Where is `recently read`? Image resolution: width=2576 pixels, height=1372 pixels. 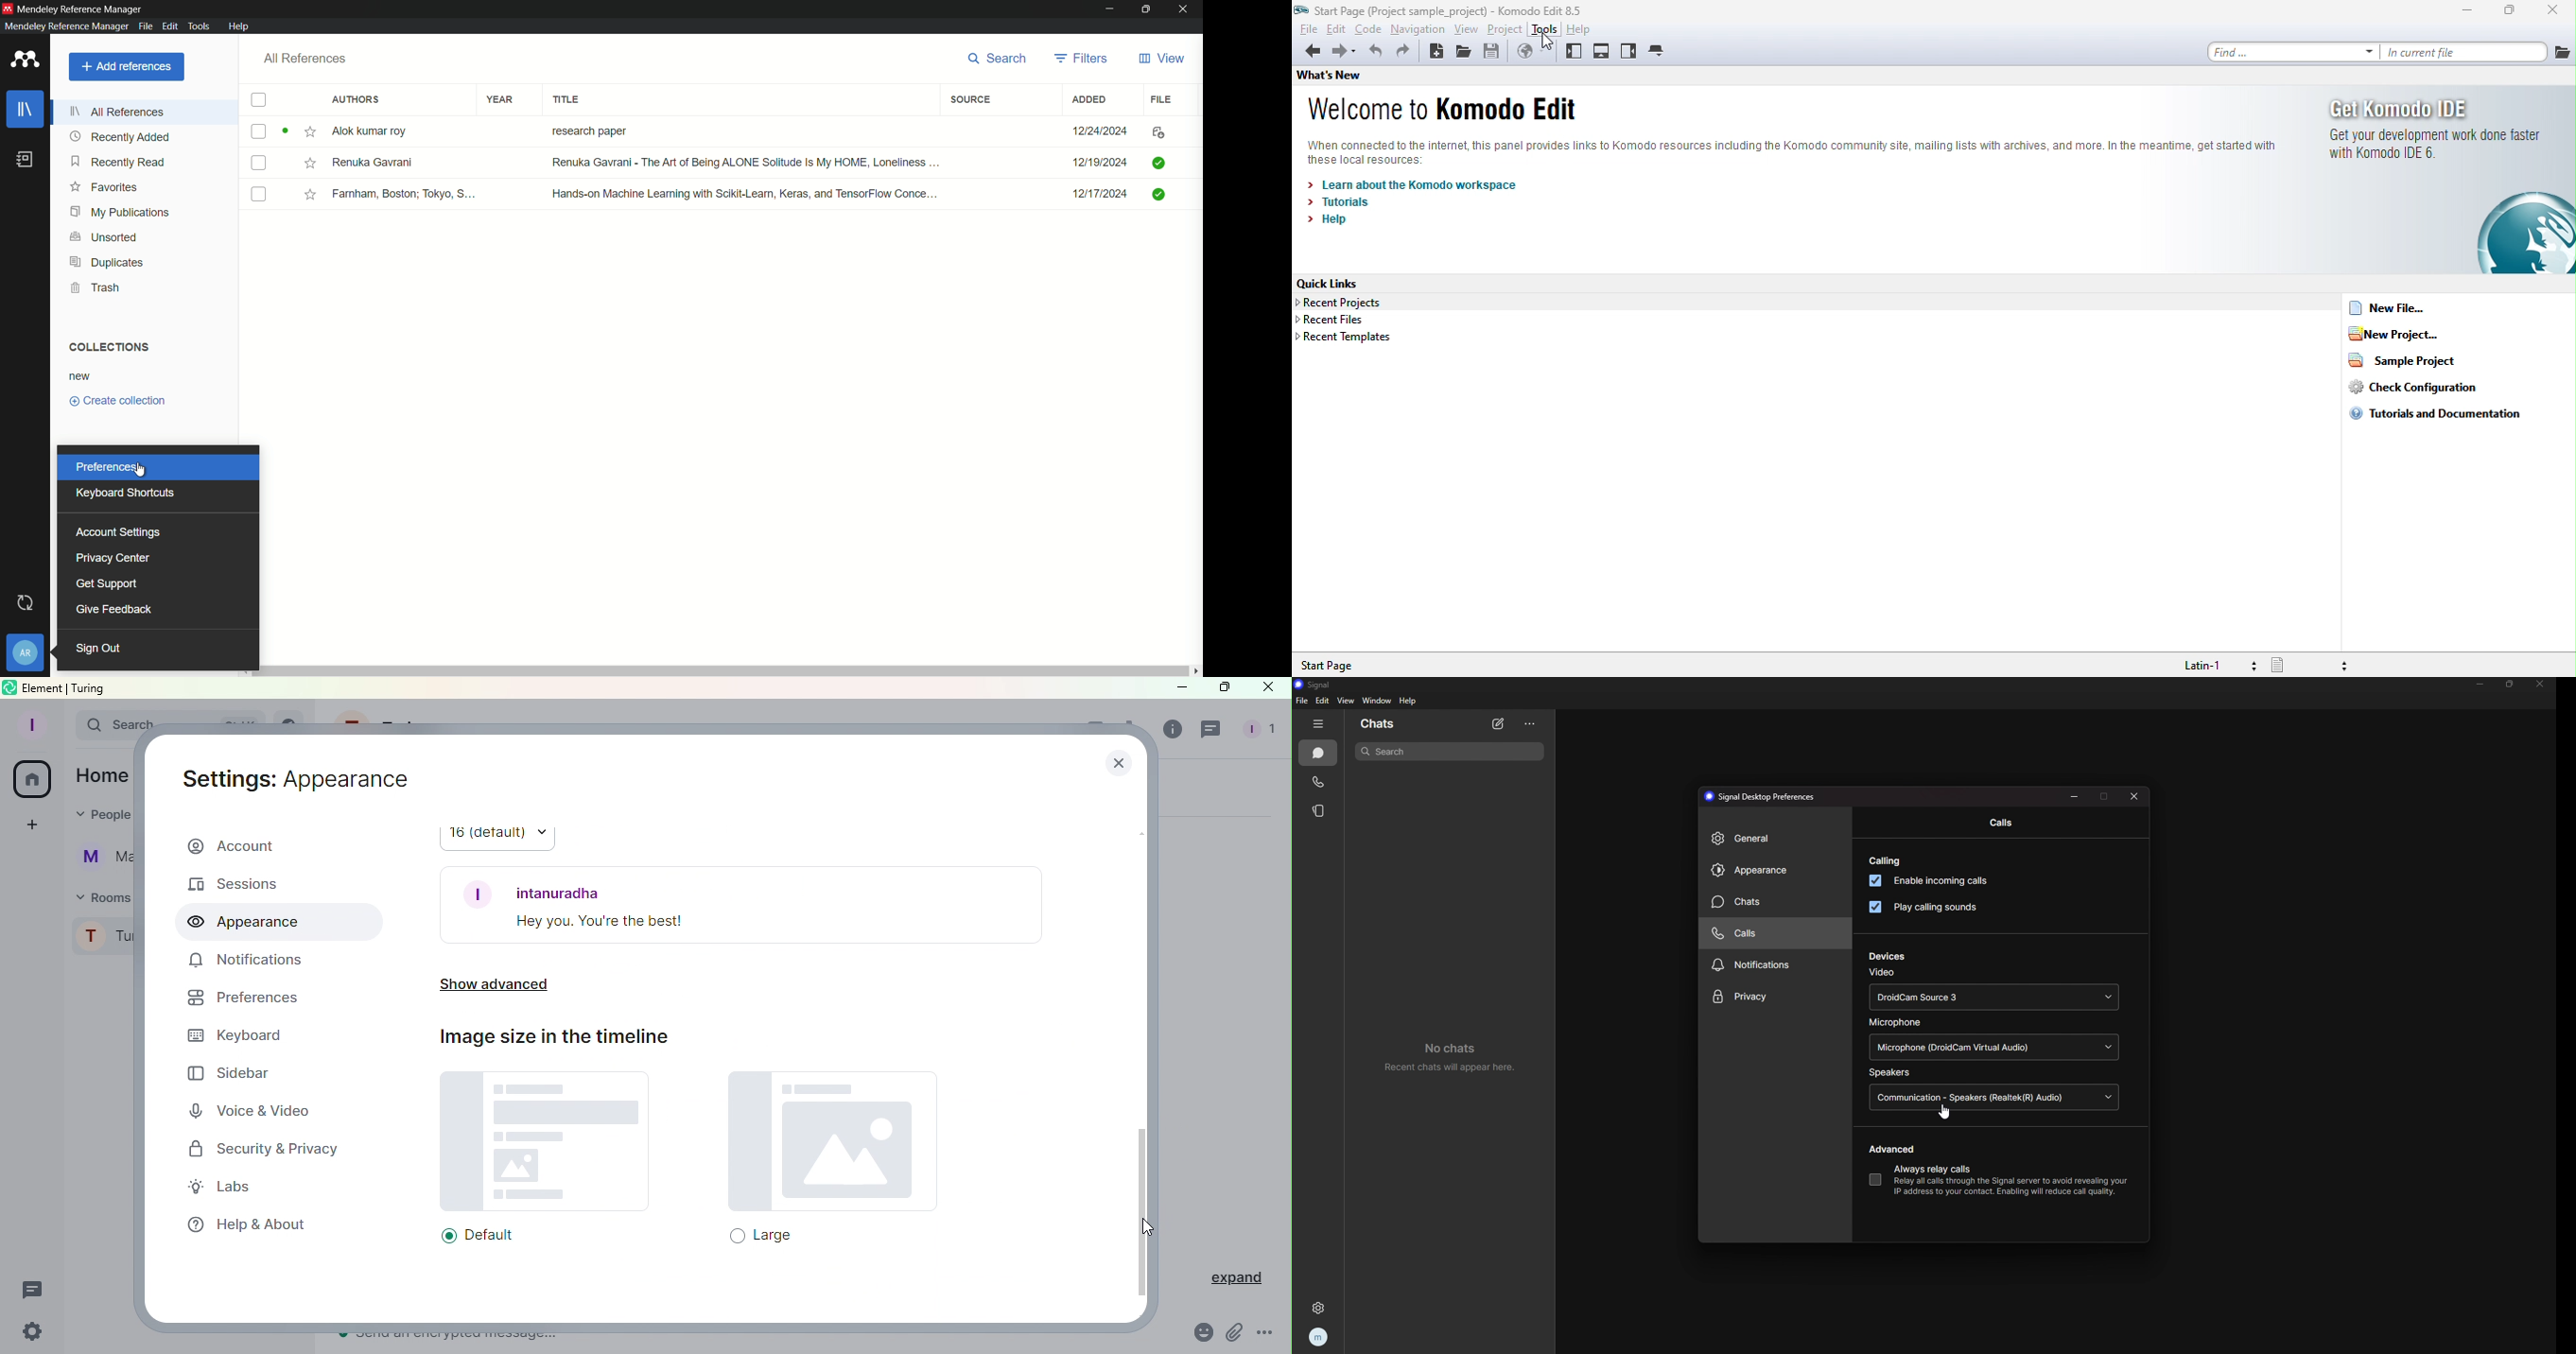
recently read is located at coordinates (120, 162).